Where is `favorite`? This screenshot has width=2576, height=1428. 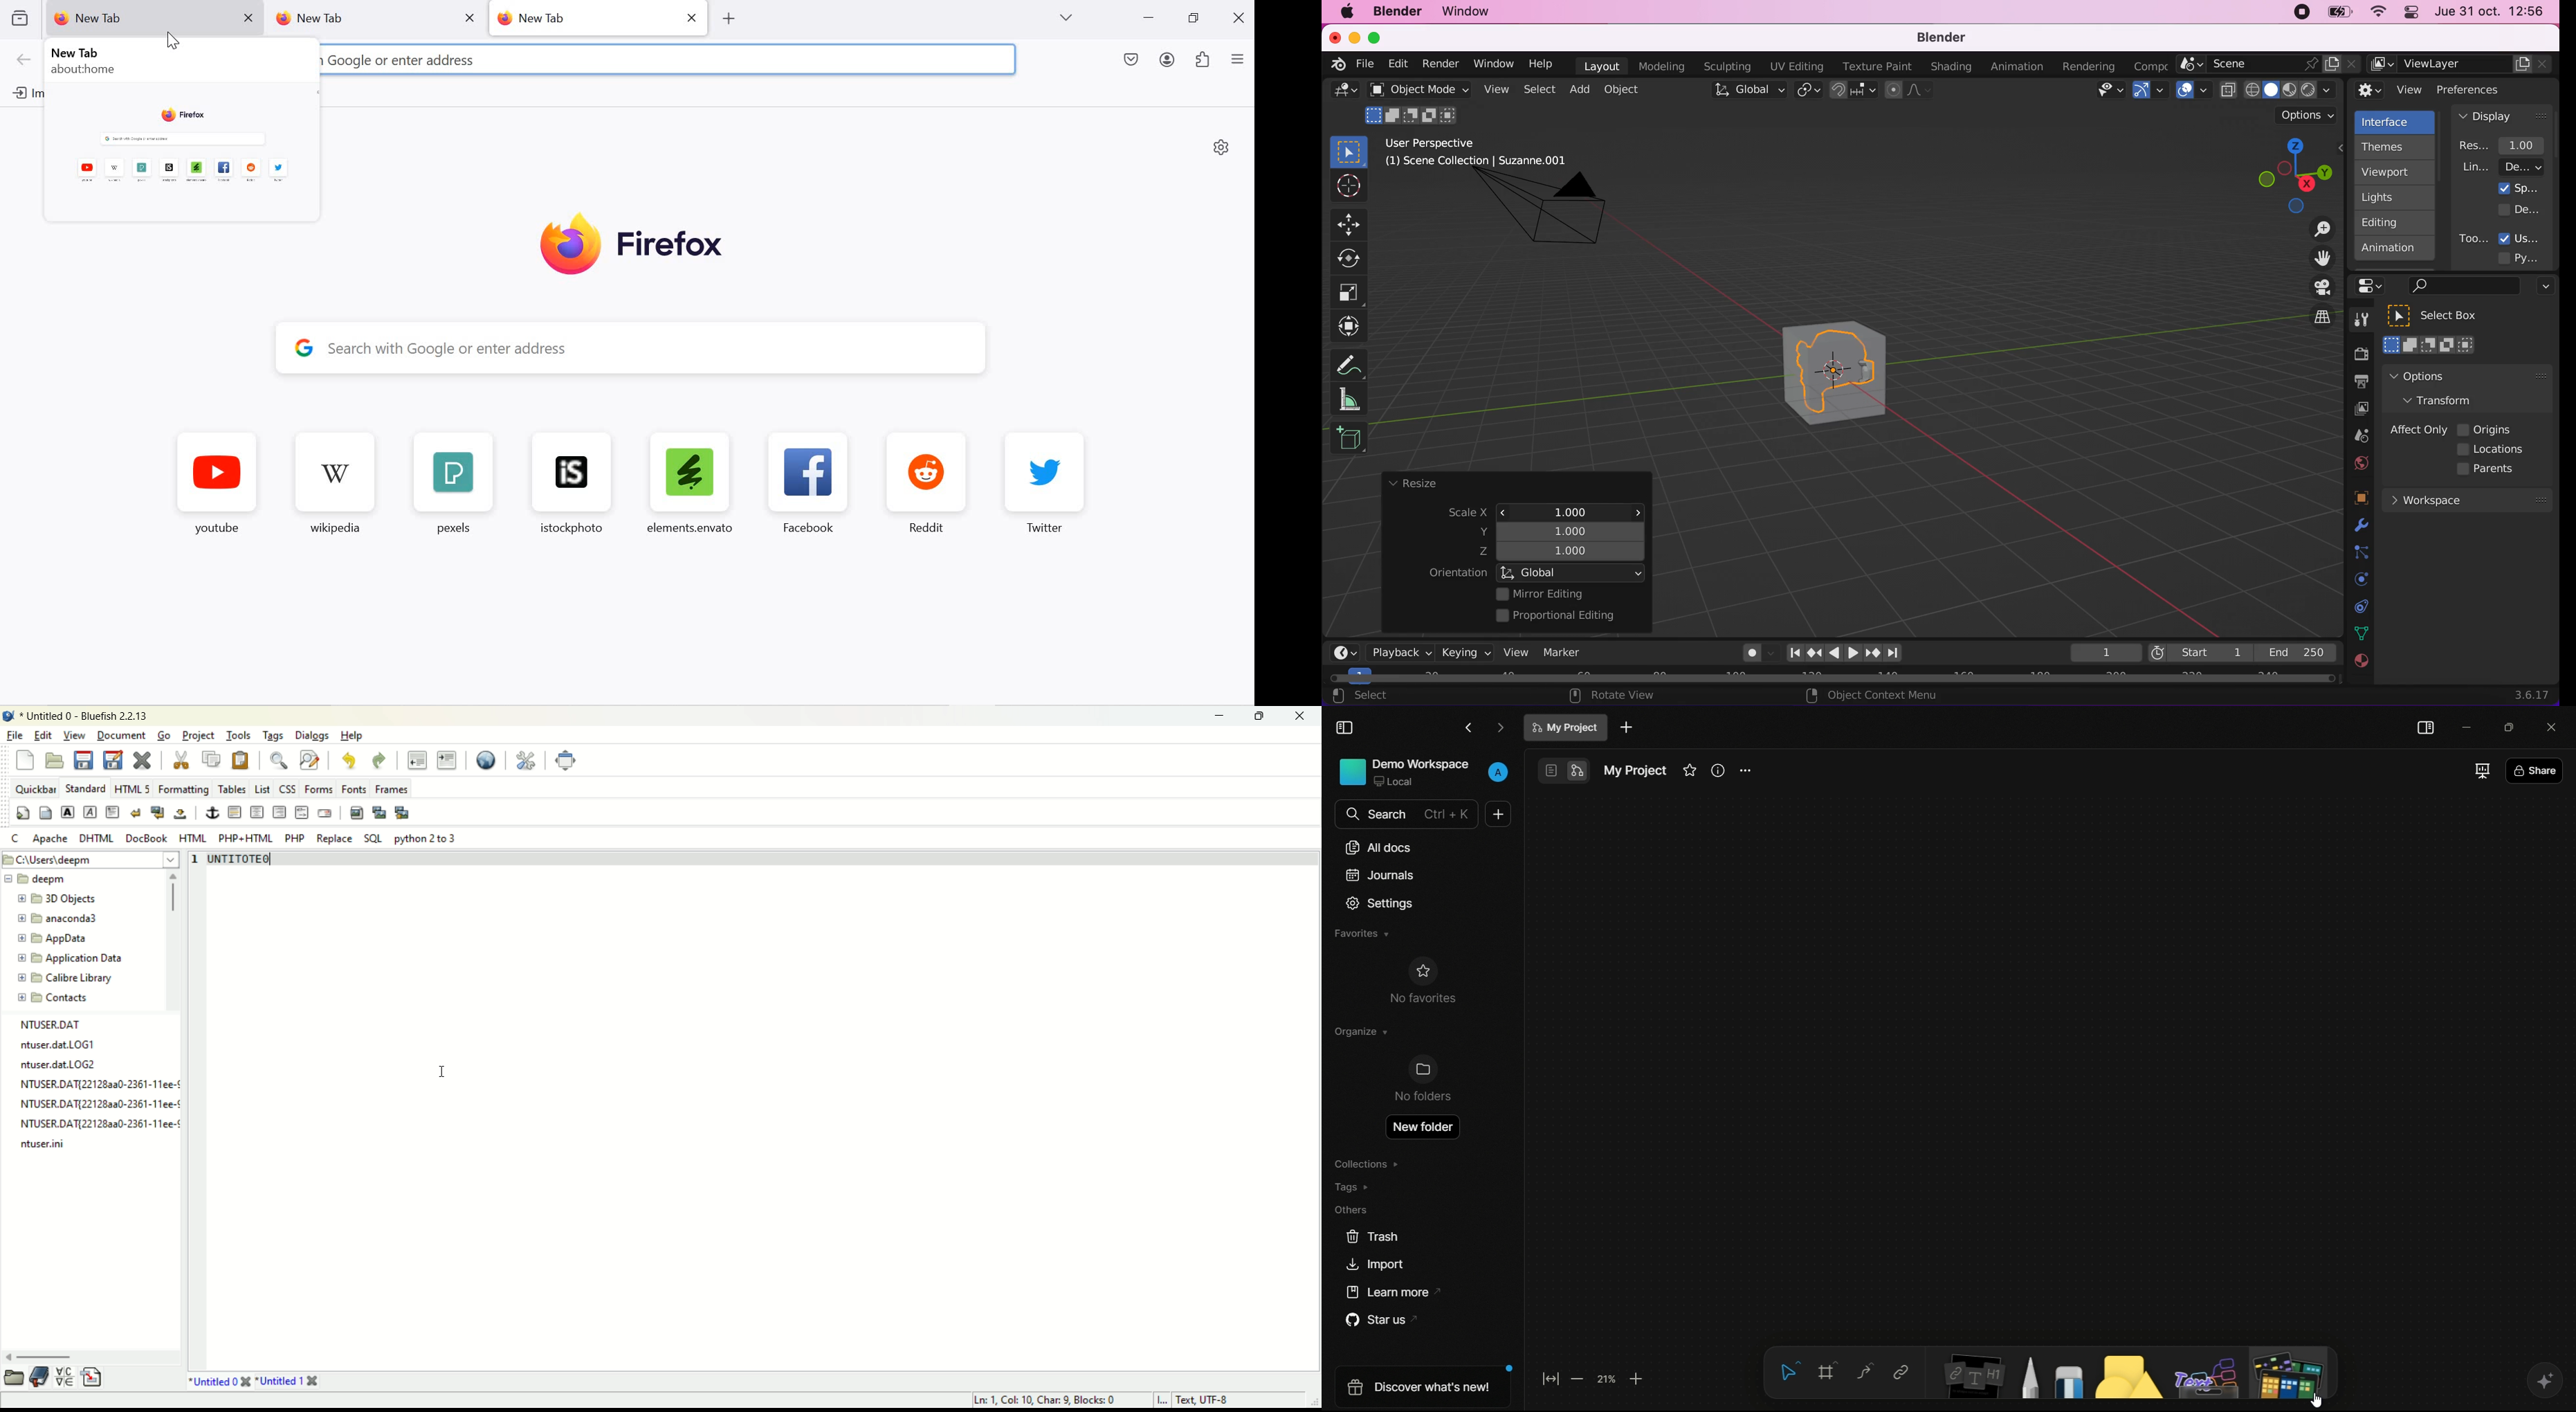
favorite is located at coordinates (1689, 771).